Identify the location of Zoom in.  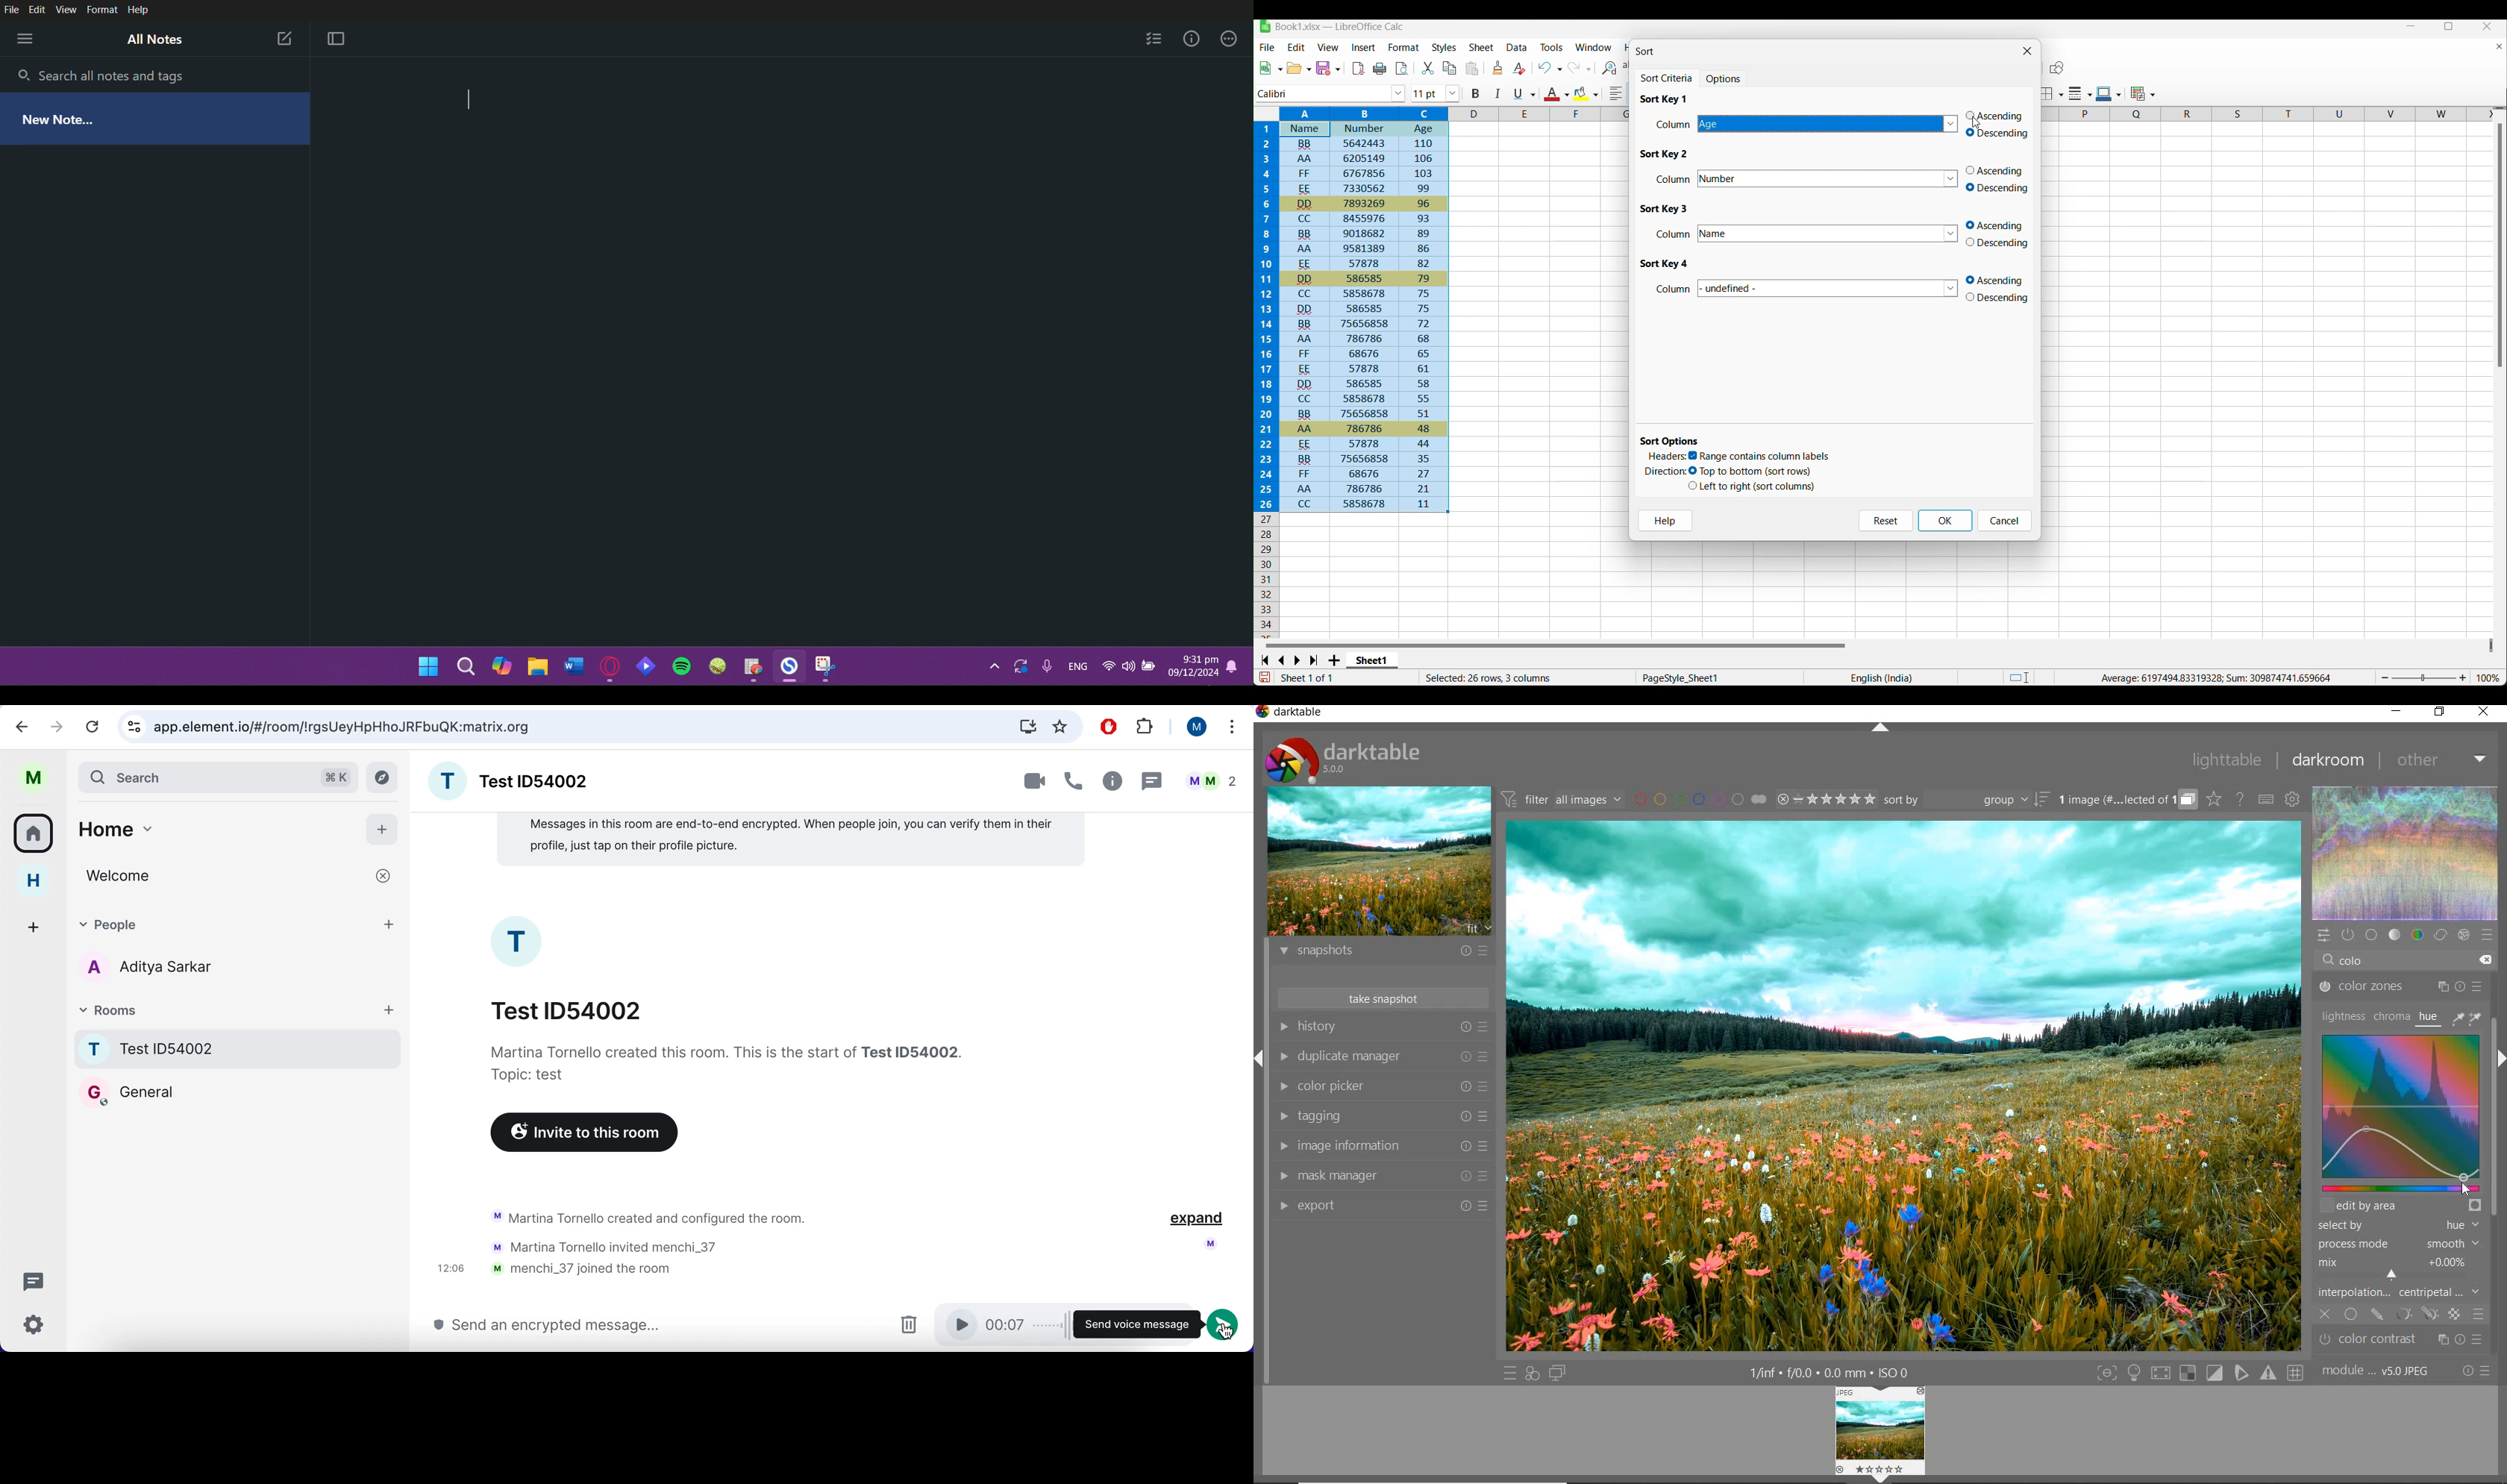
(2463, 678).